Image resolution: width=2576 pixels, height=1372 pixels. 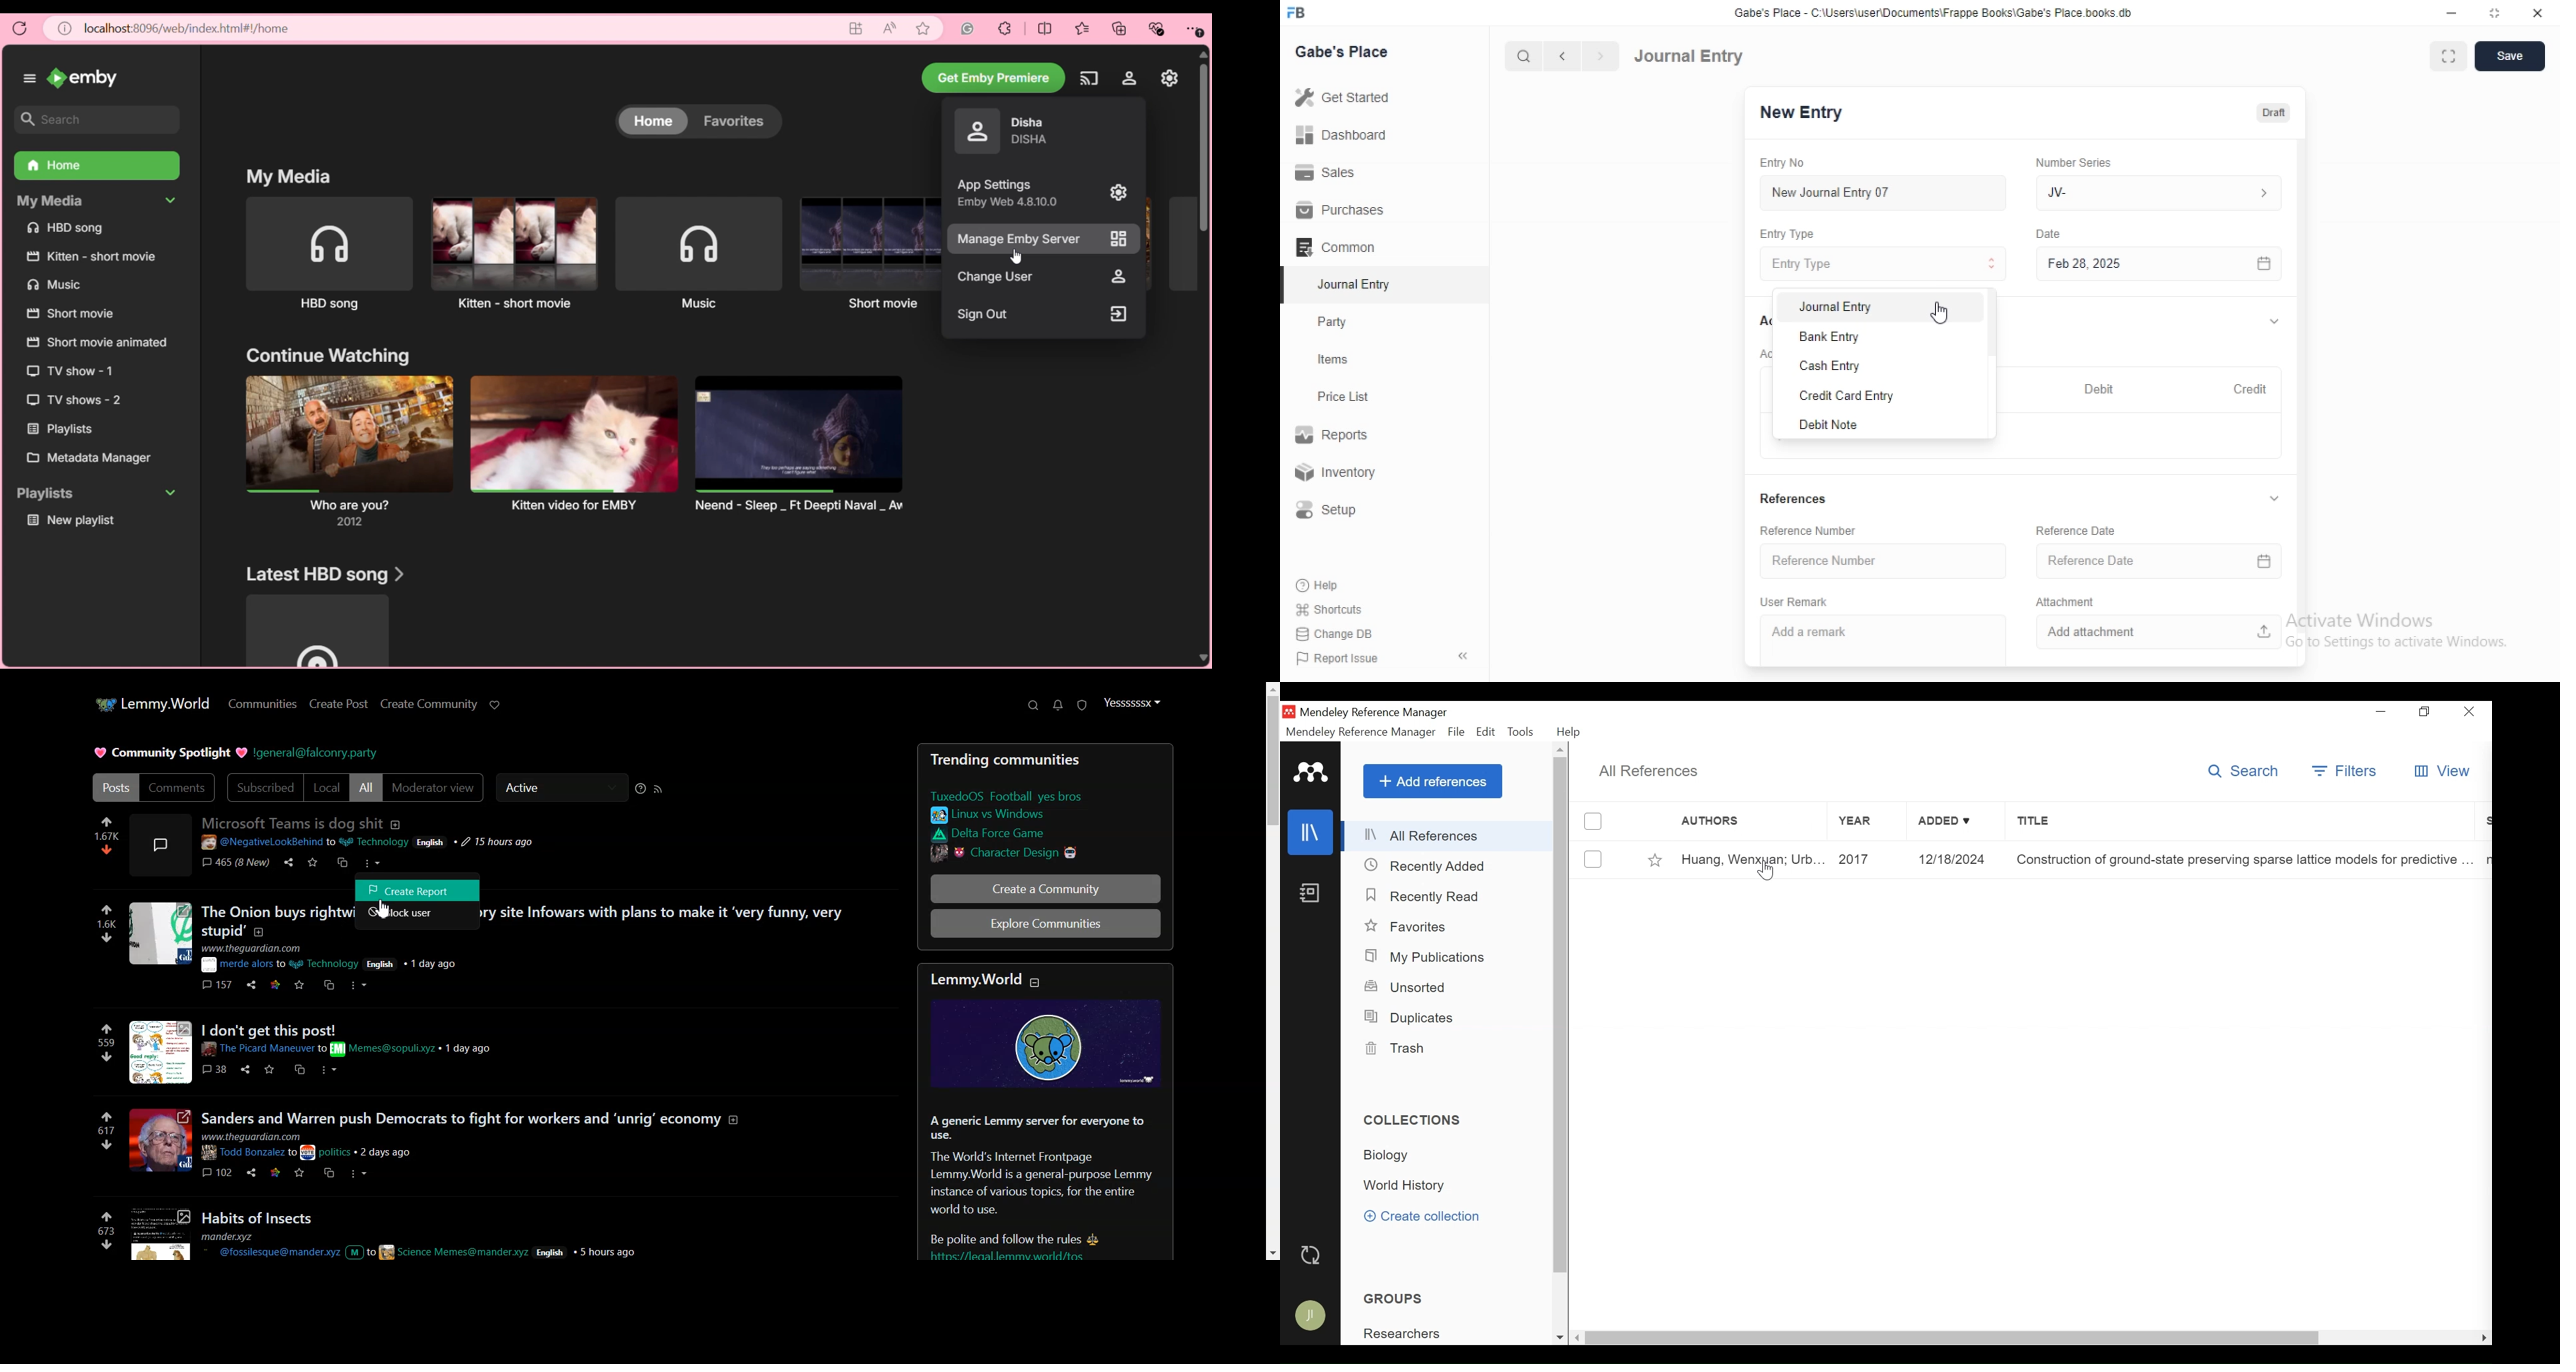 What do you see at coordinates (1833, 367) in the screenshot?
I see `Cash Entry` at bounding box center [1833, 367].